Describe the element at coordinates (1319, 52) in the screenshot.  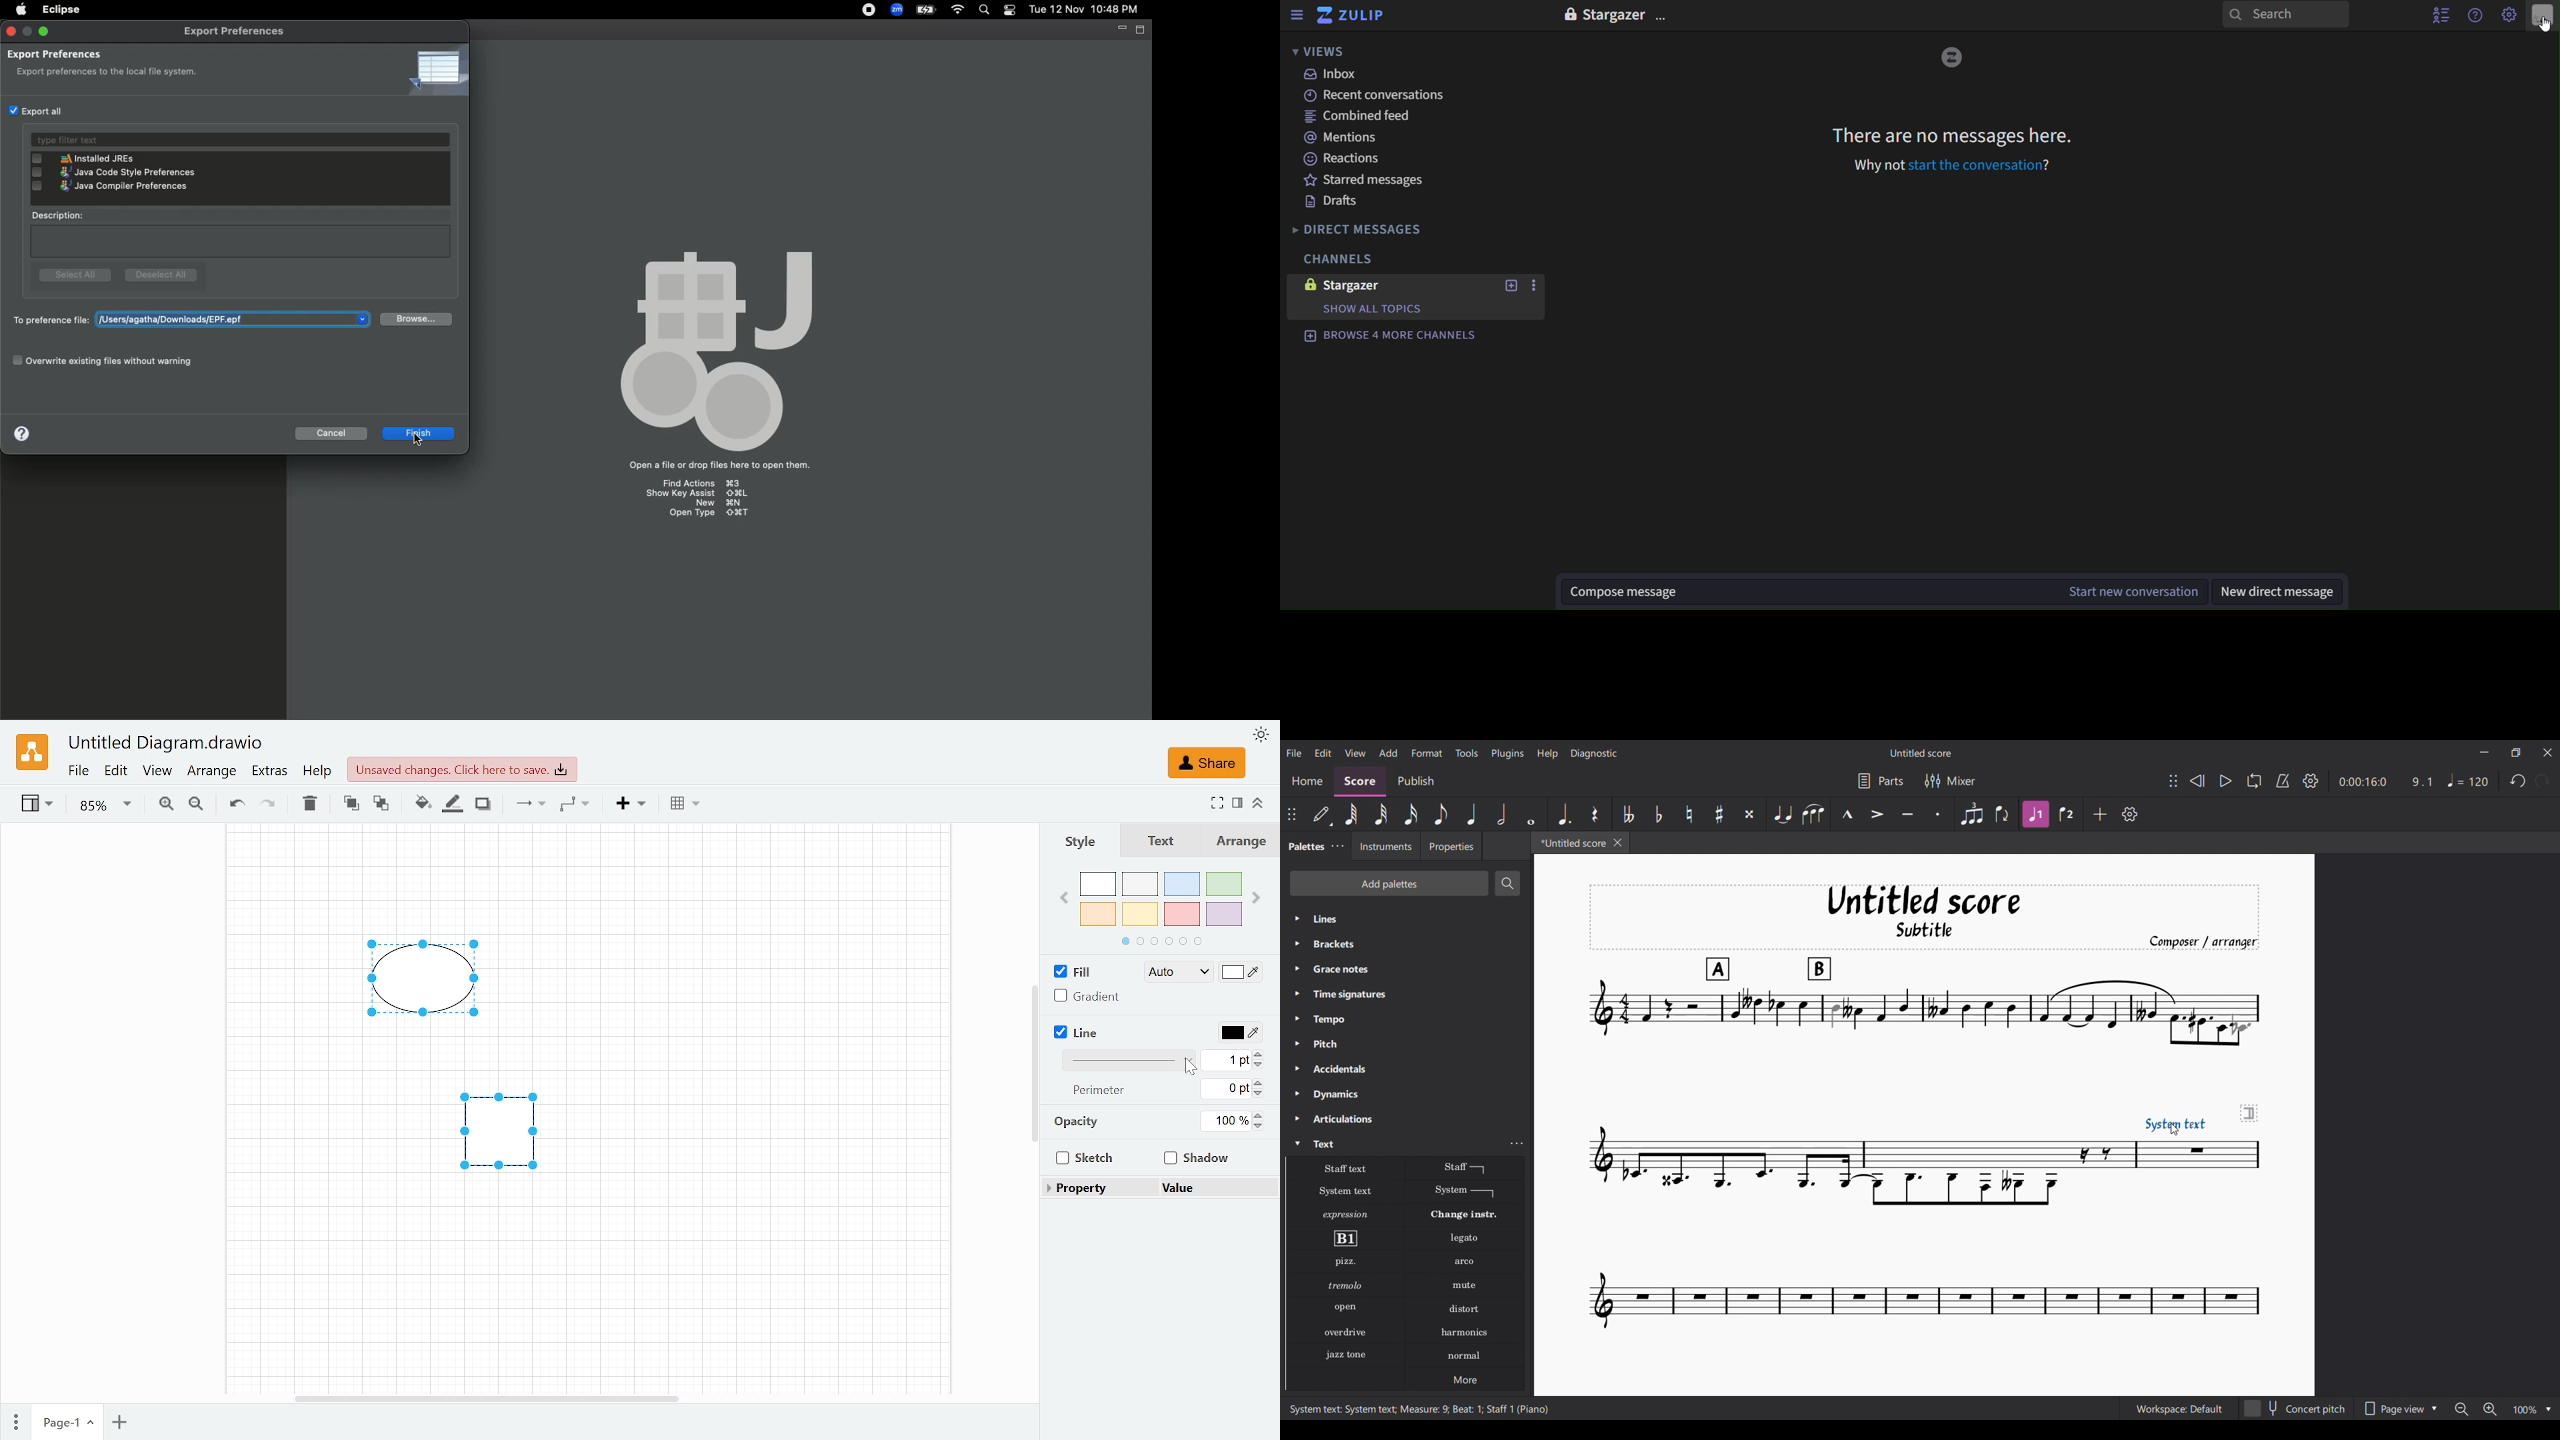
I see `views` at that location.